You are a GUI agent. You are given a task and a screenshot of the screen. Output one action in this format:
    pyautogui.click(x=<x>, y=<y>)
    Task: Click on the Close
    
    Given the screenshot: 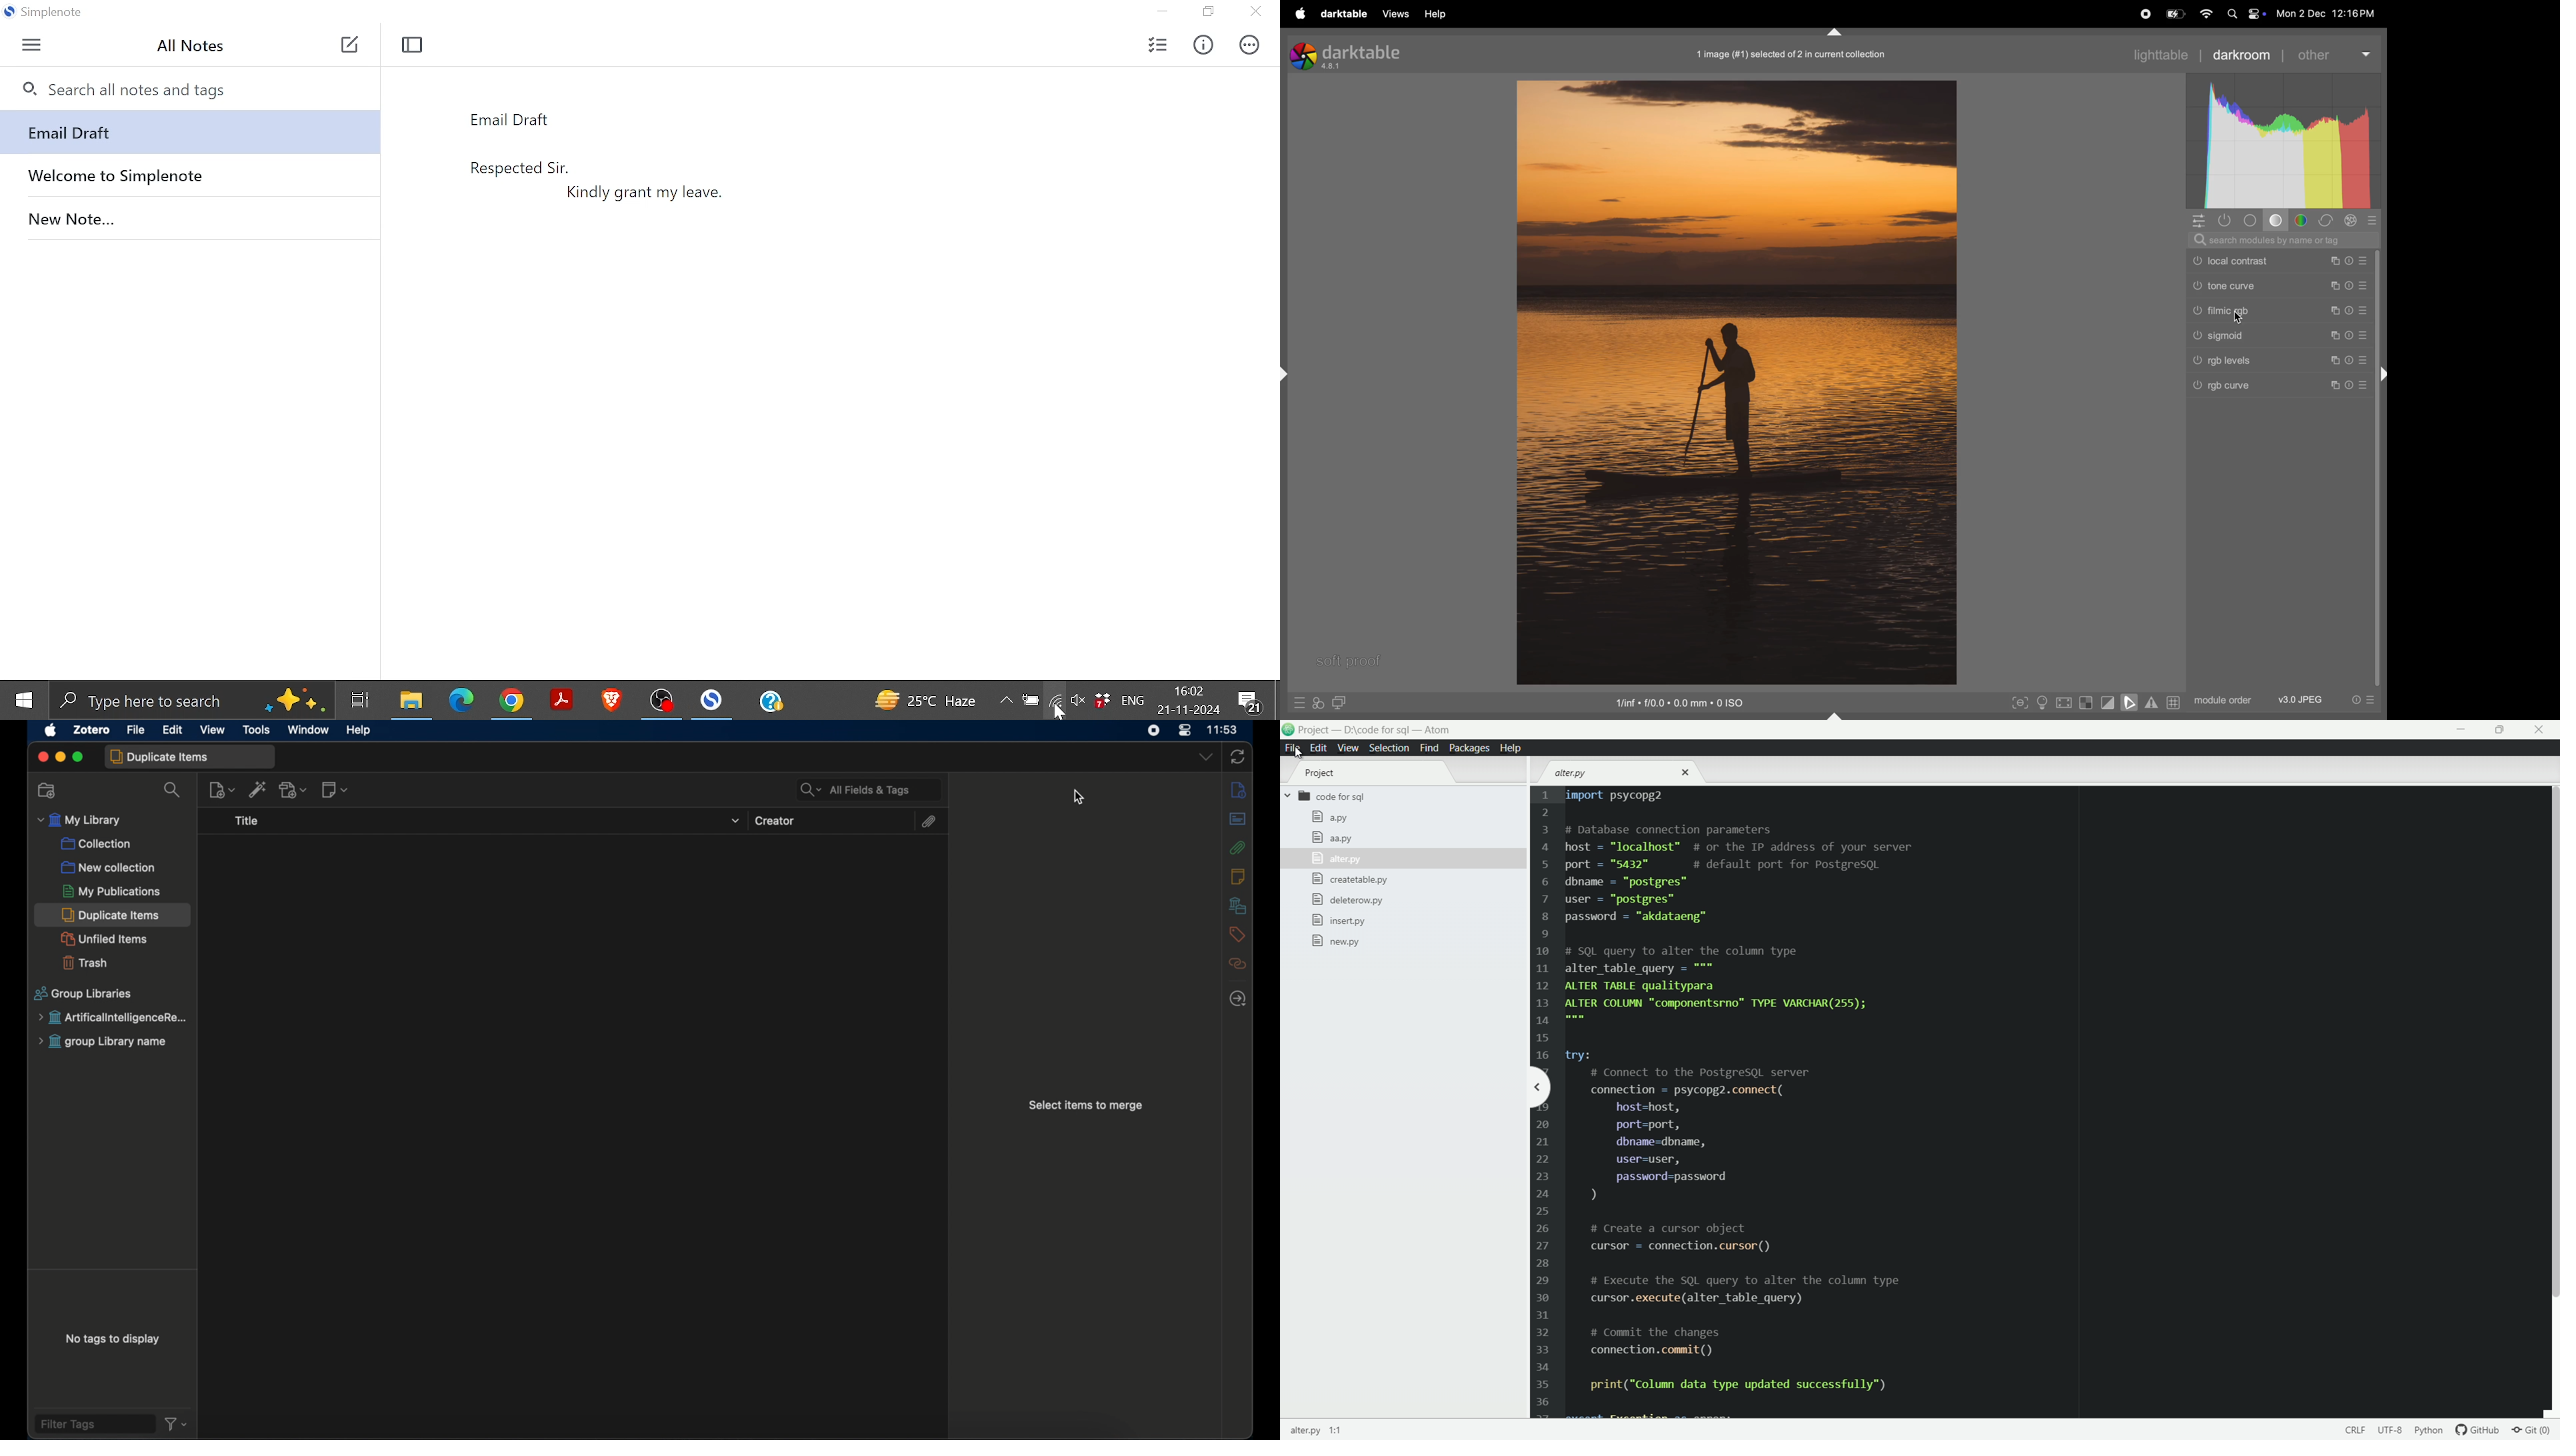 What is the action you would take?
    pyautogui.click(x=1254, y=13)
    